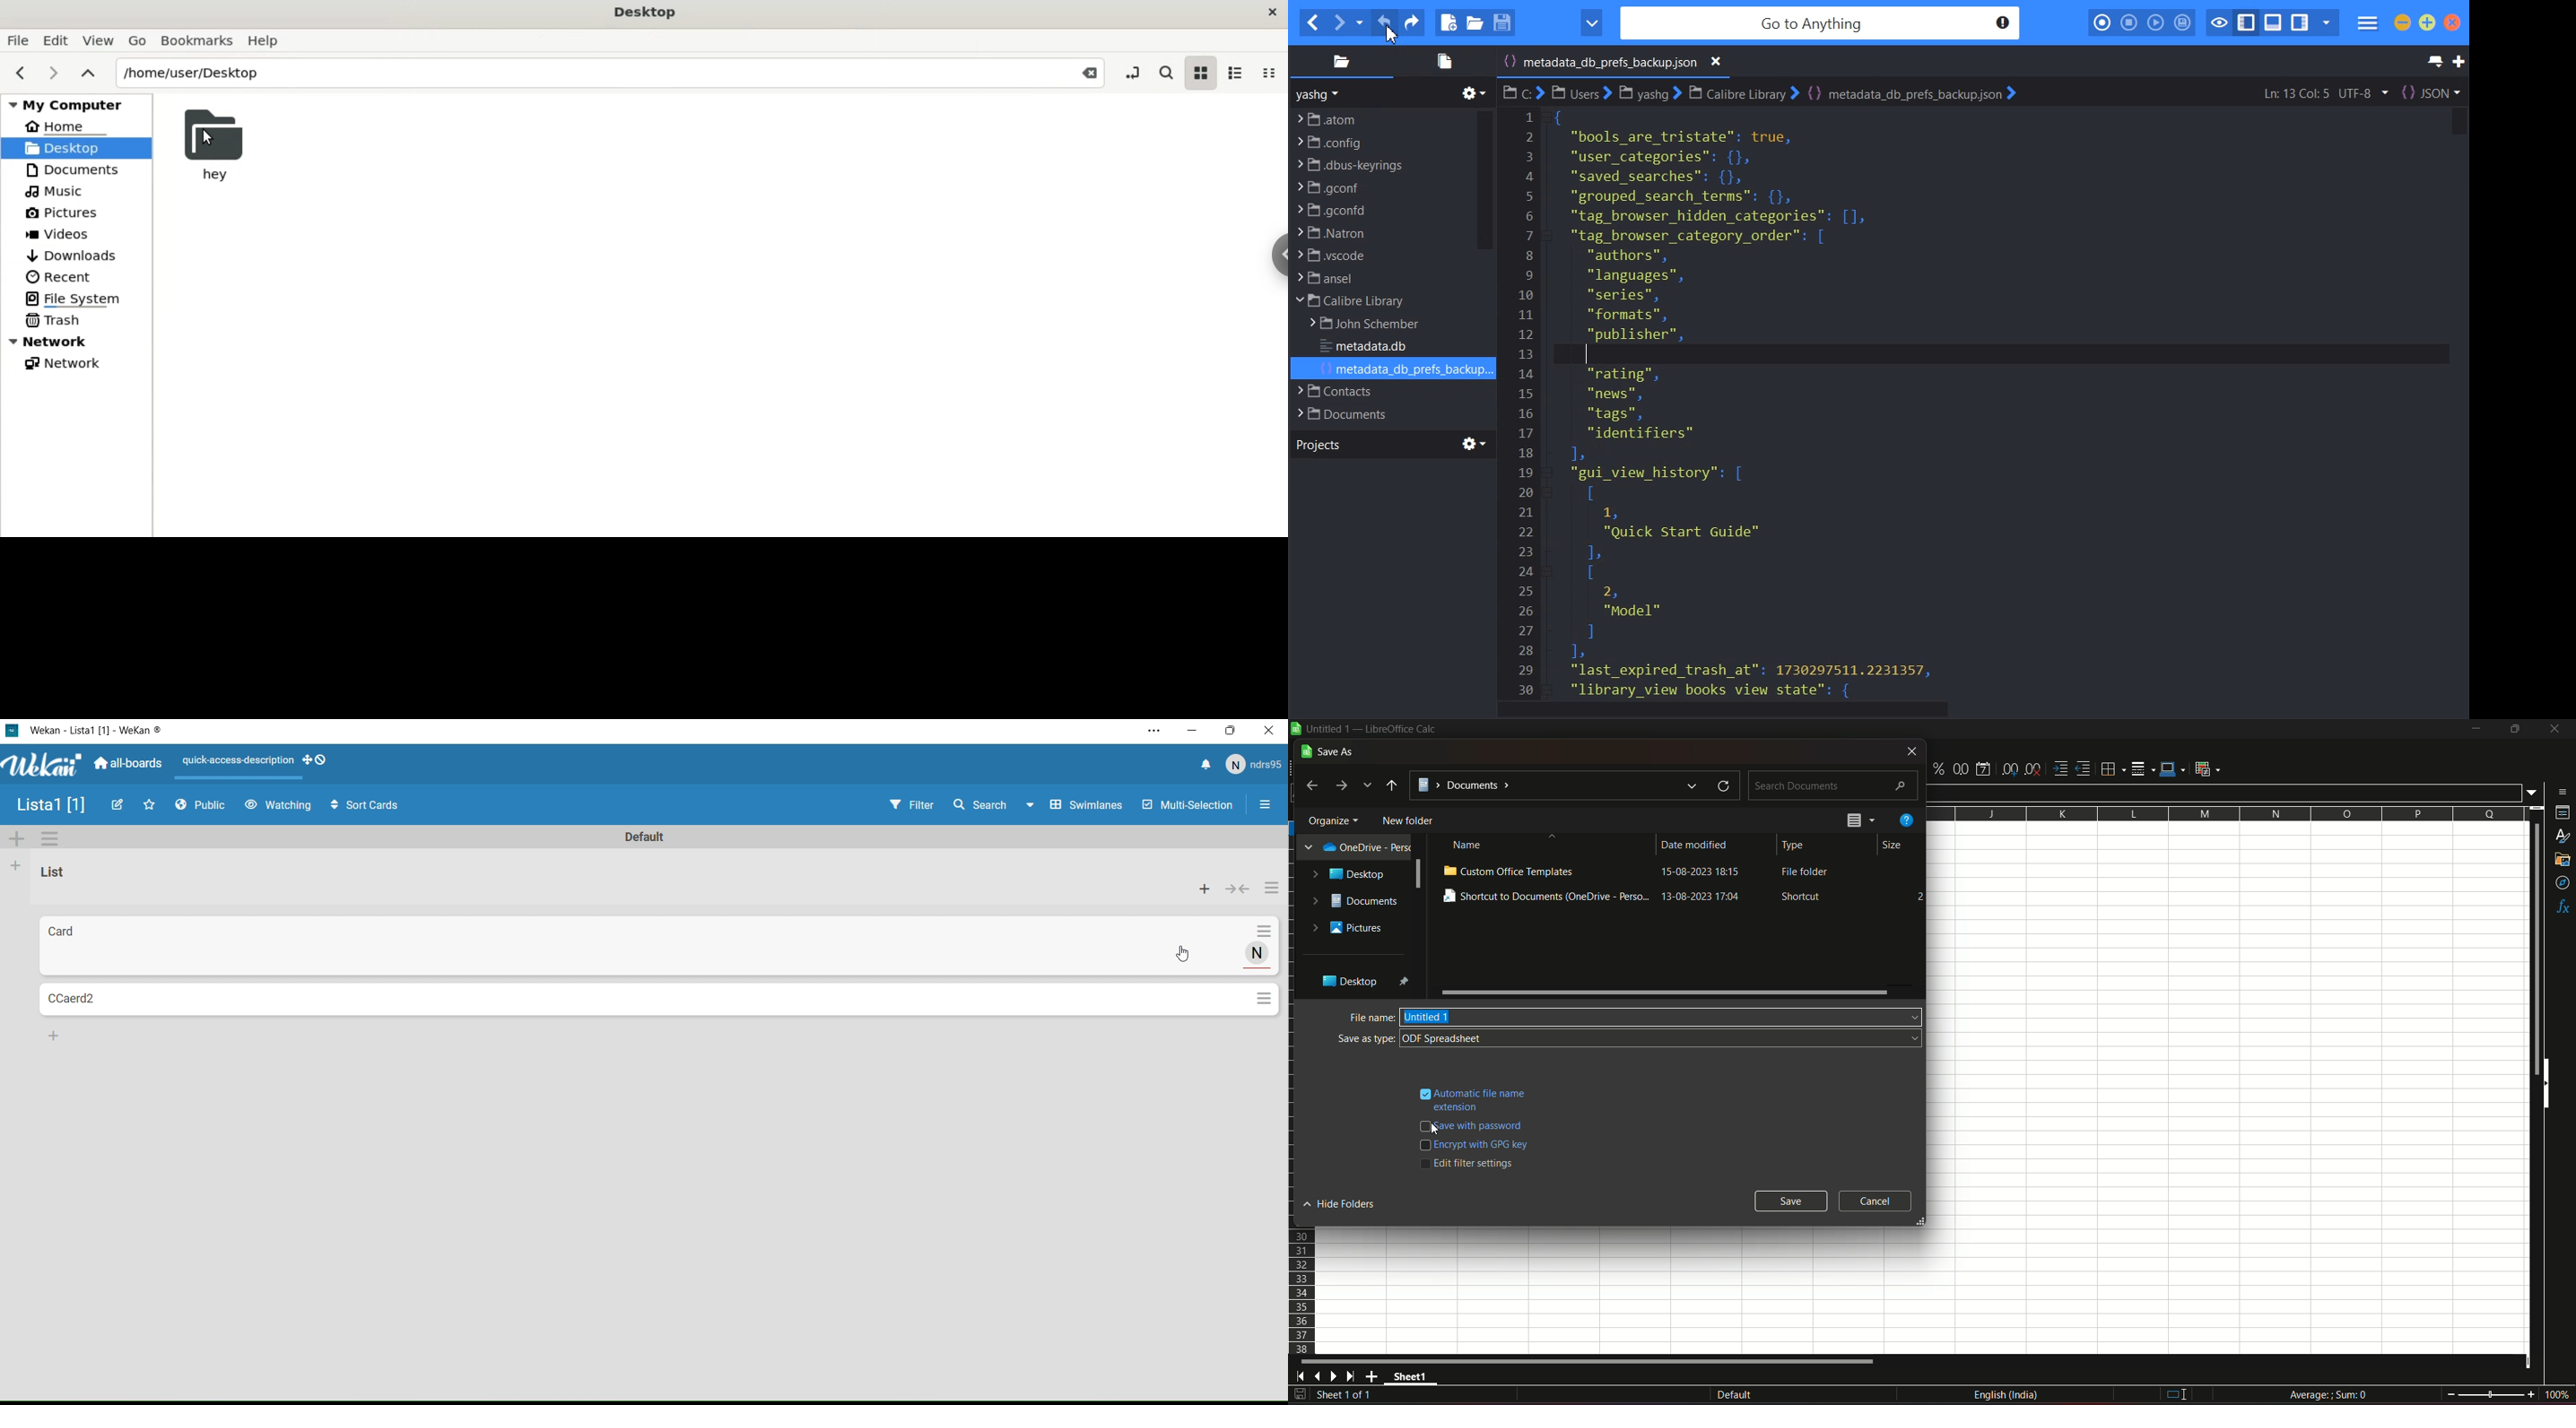 This screenshot has width=2576, height=1428. I want to click on Sort Cards, so click(358, 804).